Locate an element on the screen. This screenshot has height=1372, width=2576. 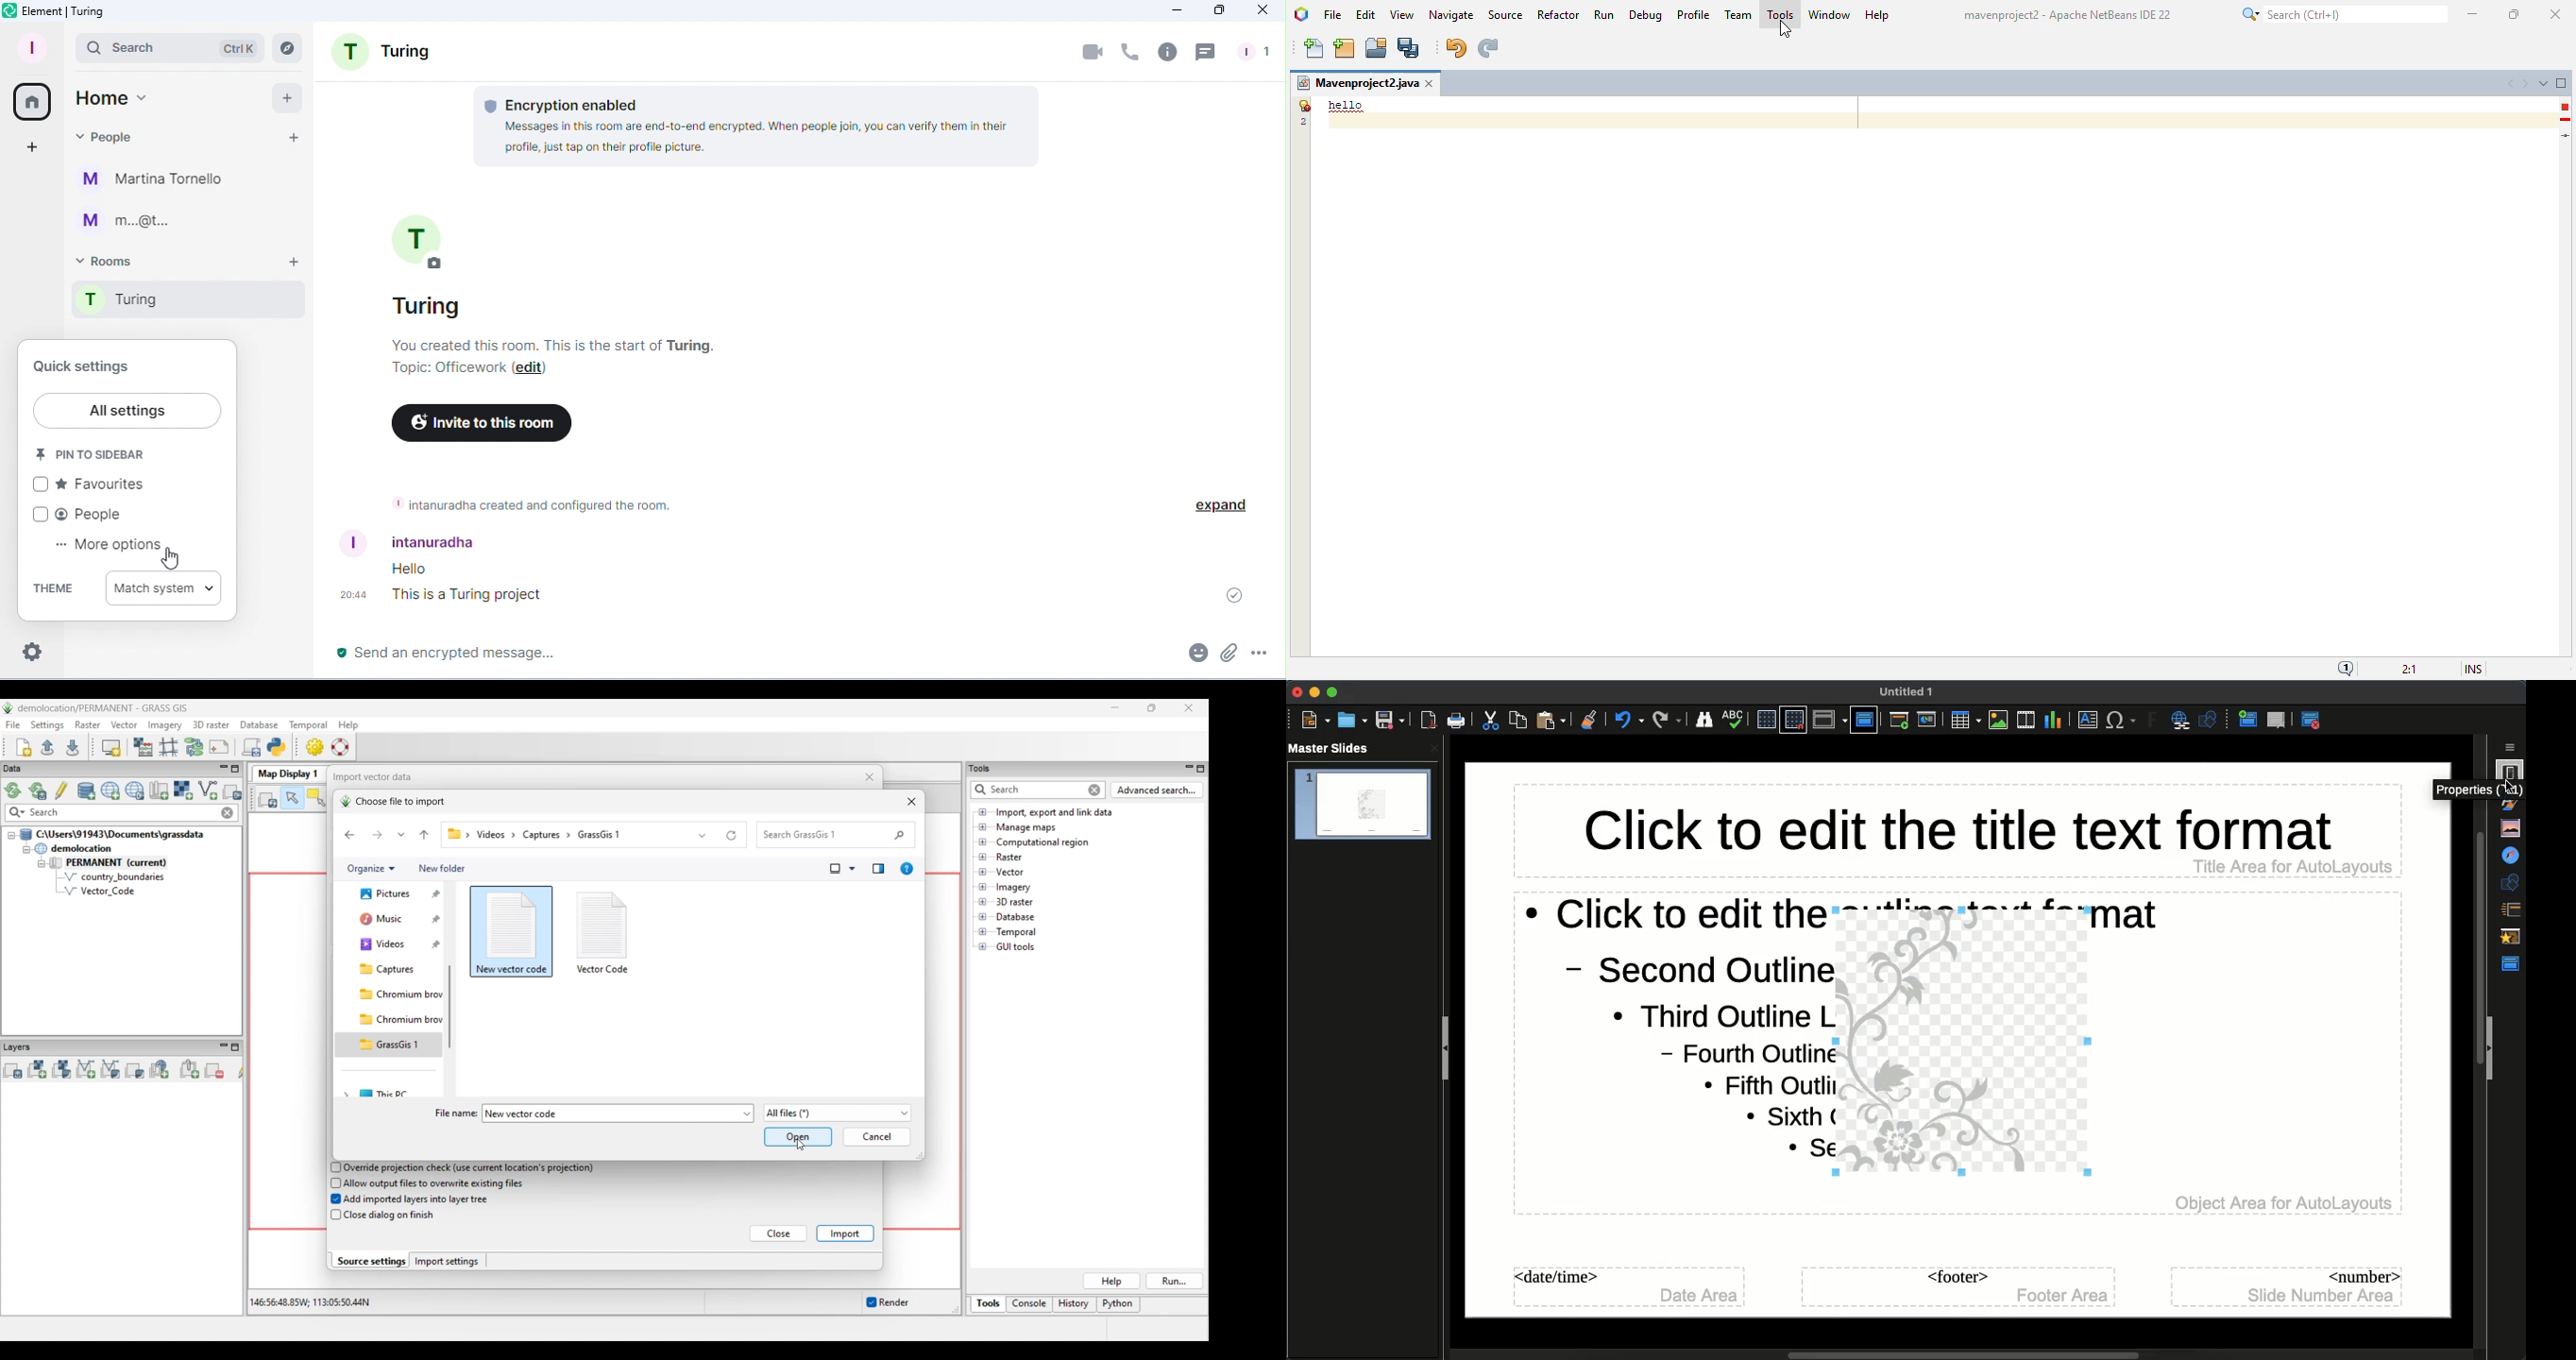
Match system is located at coordinates (163, 586).